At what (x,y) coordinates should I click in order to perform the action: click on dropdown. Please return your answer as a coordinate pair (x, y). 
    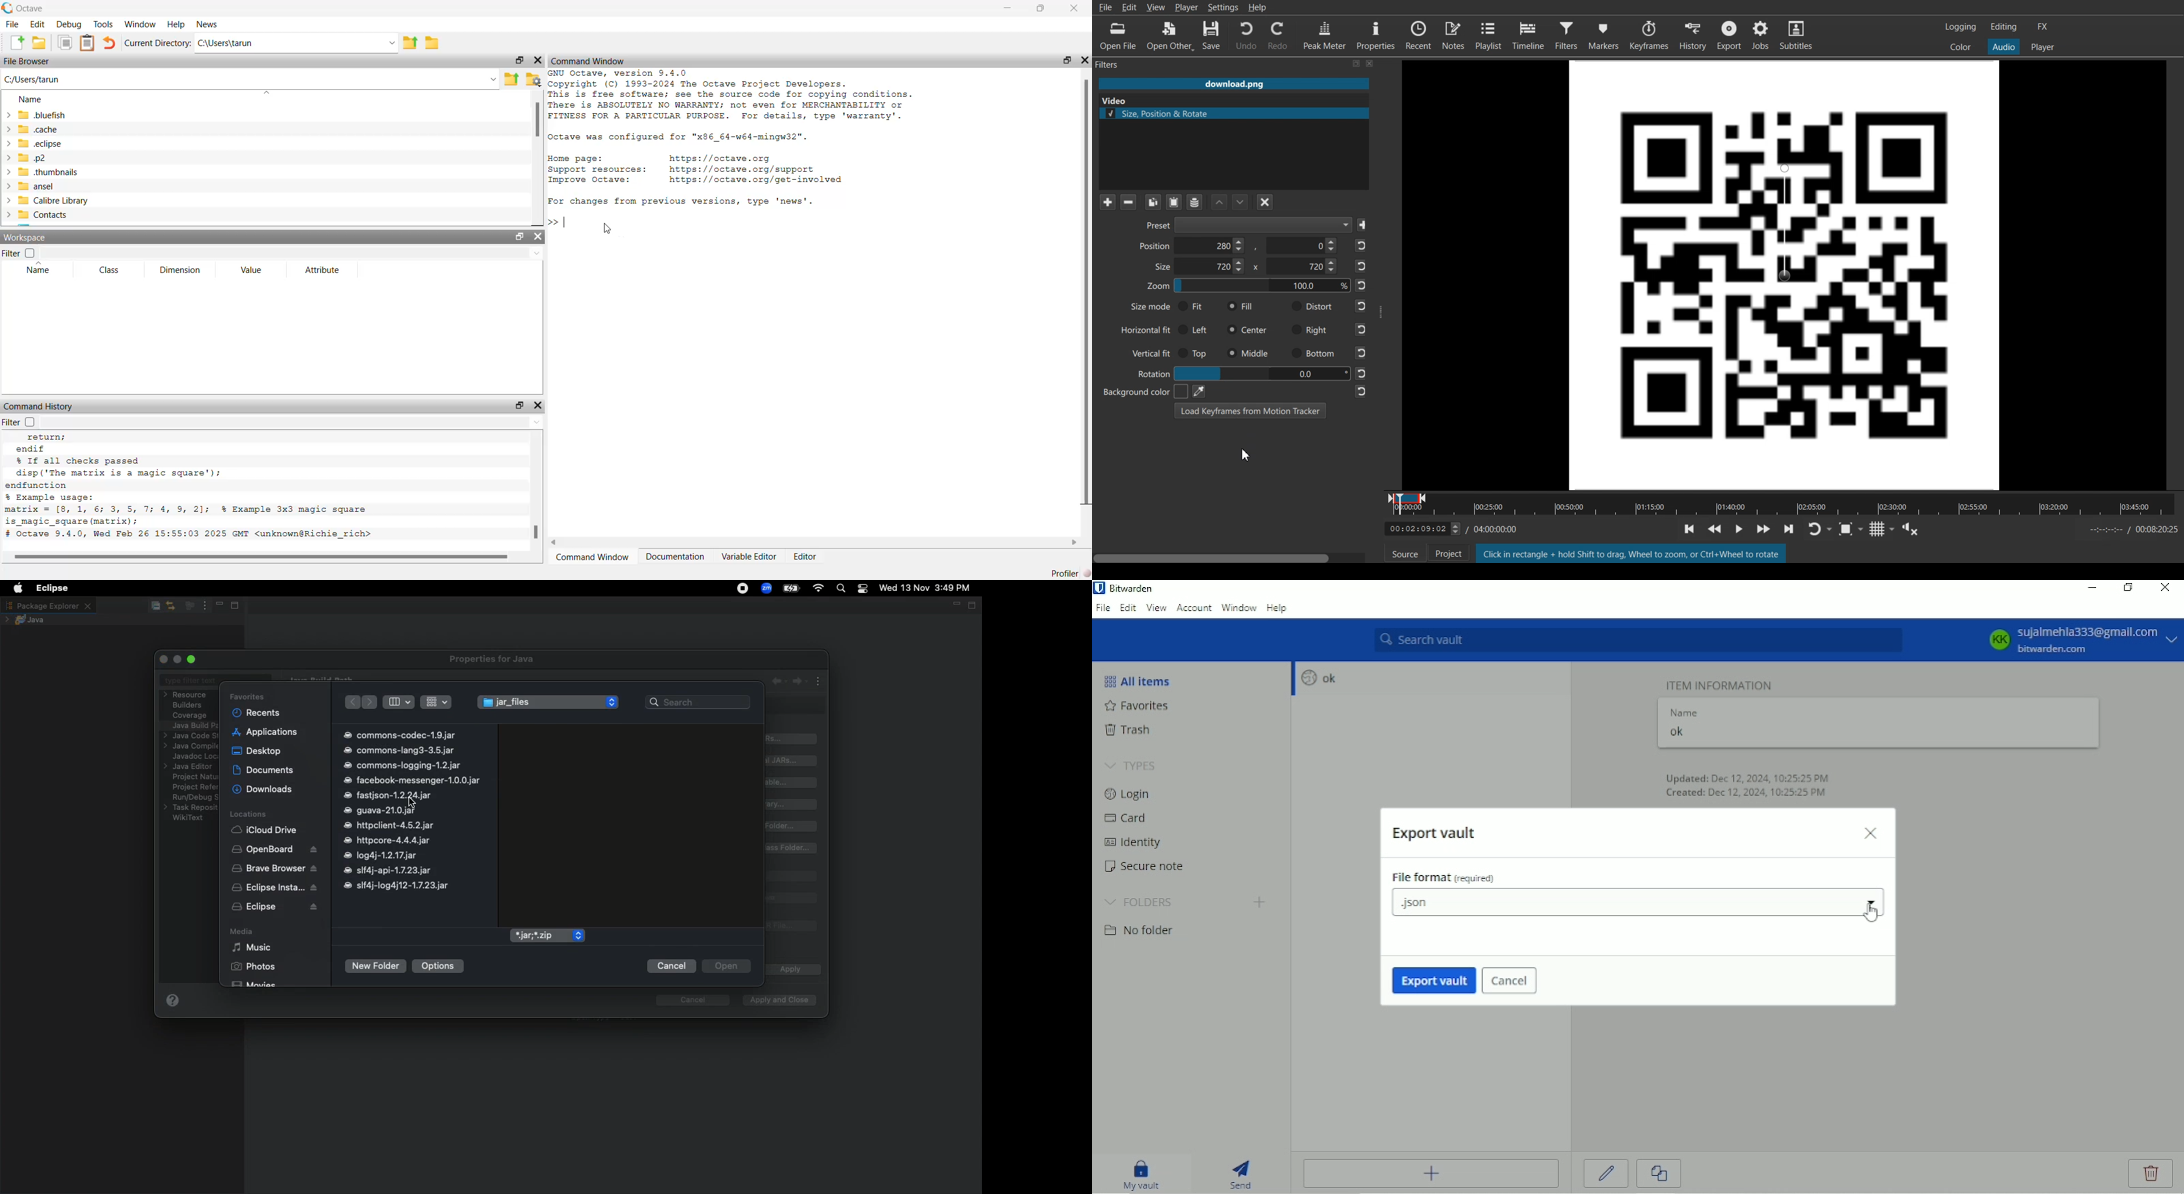
    Looking at the image, I should click on (491, 79).